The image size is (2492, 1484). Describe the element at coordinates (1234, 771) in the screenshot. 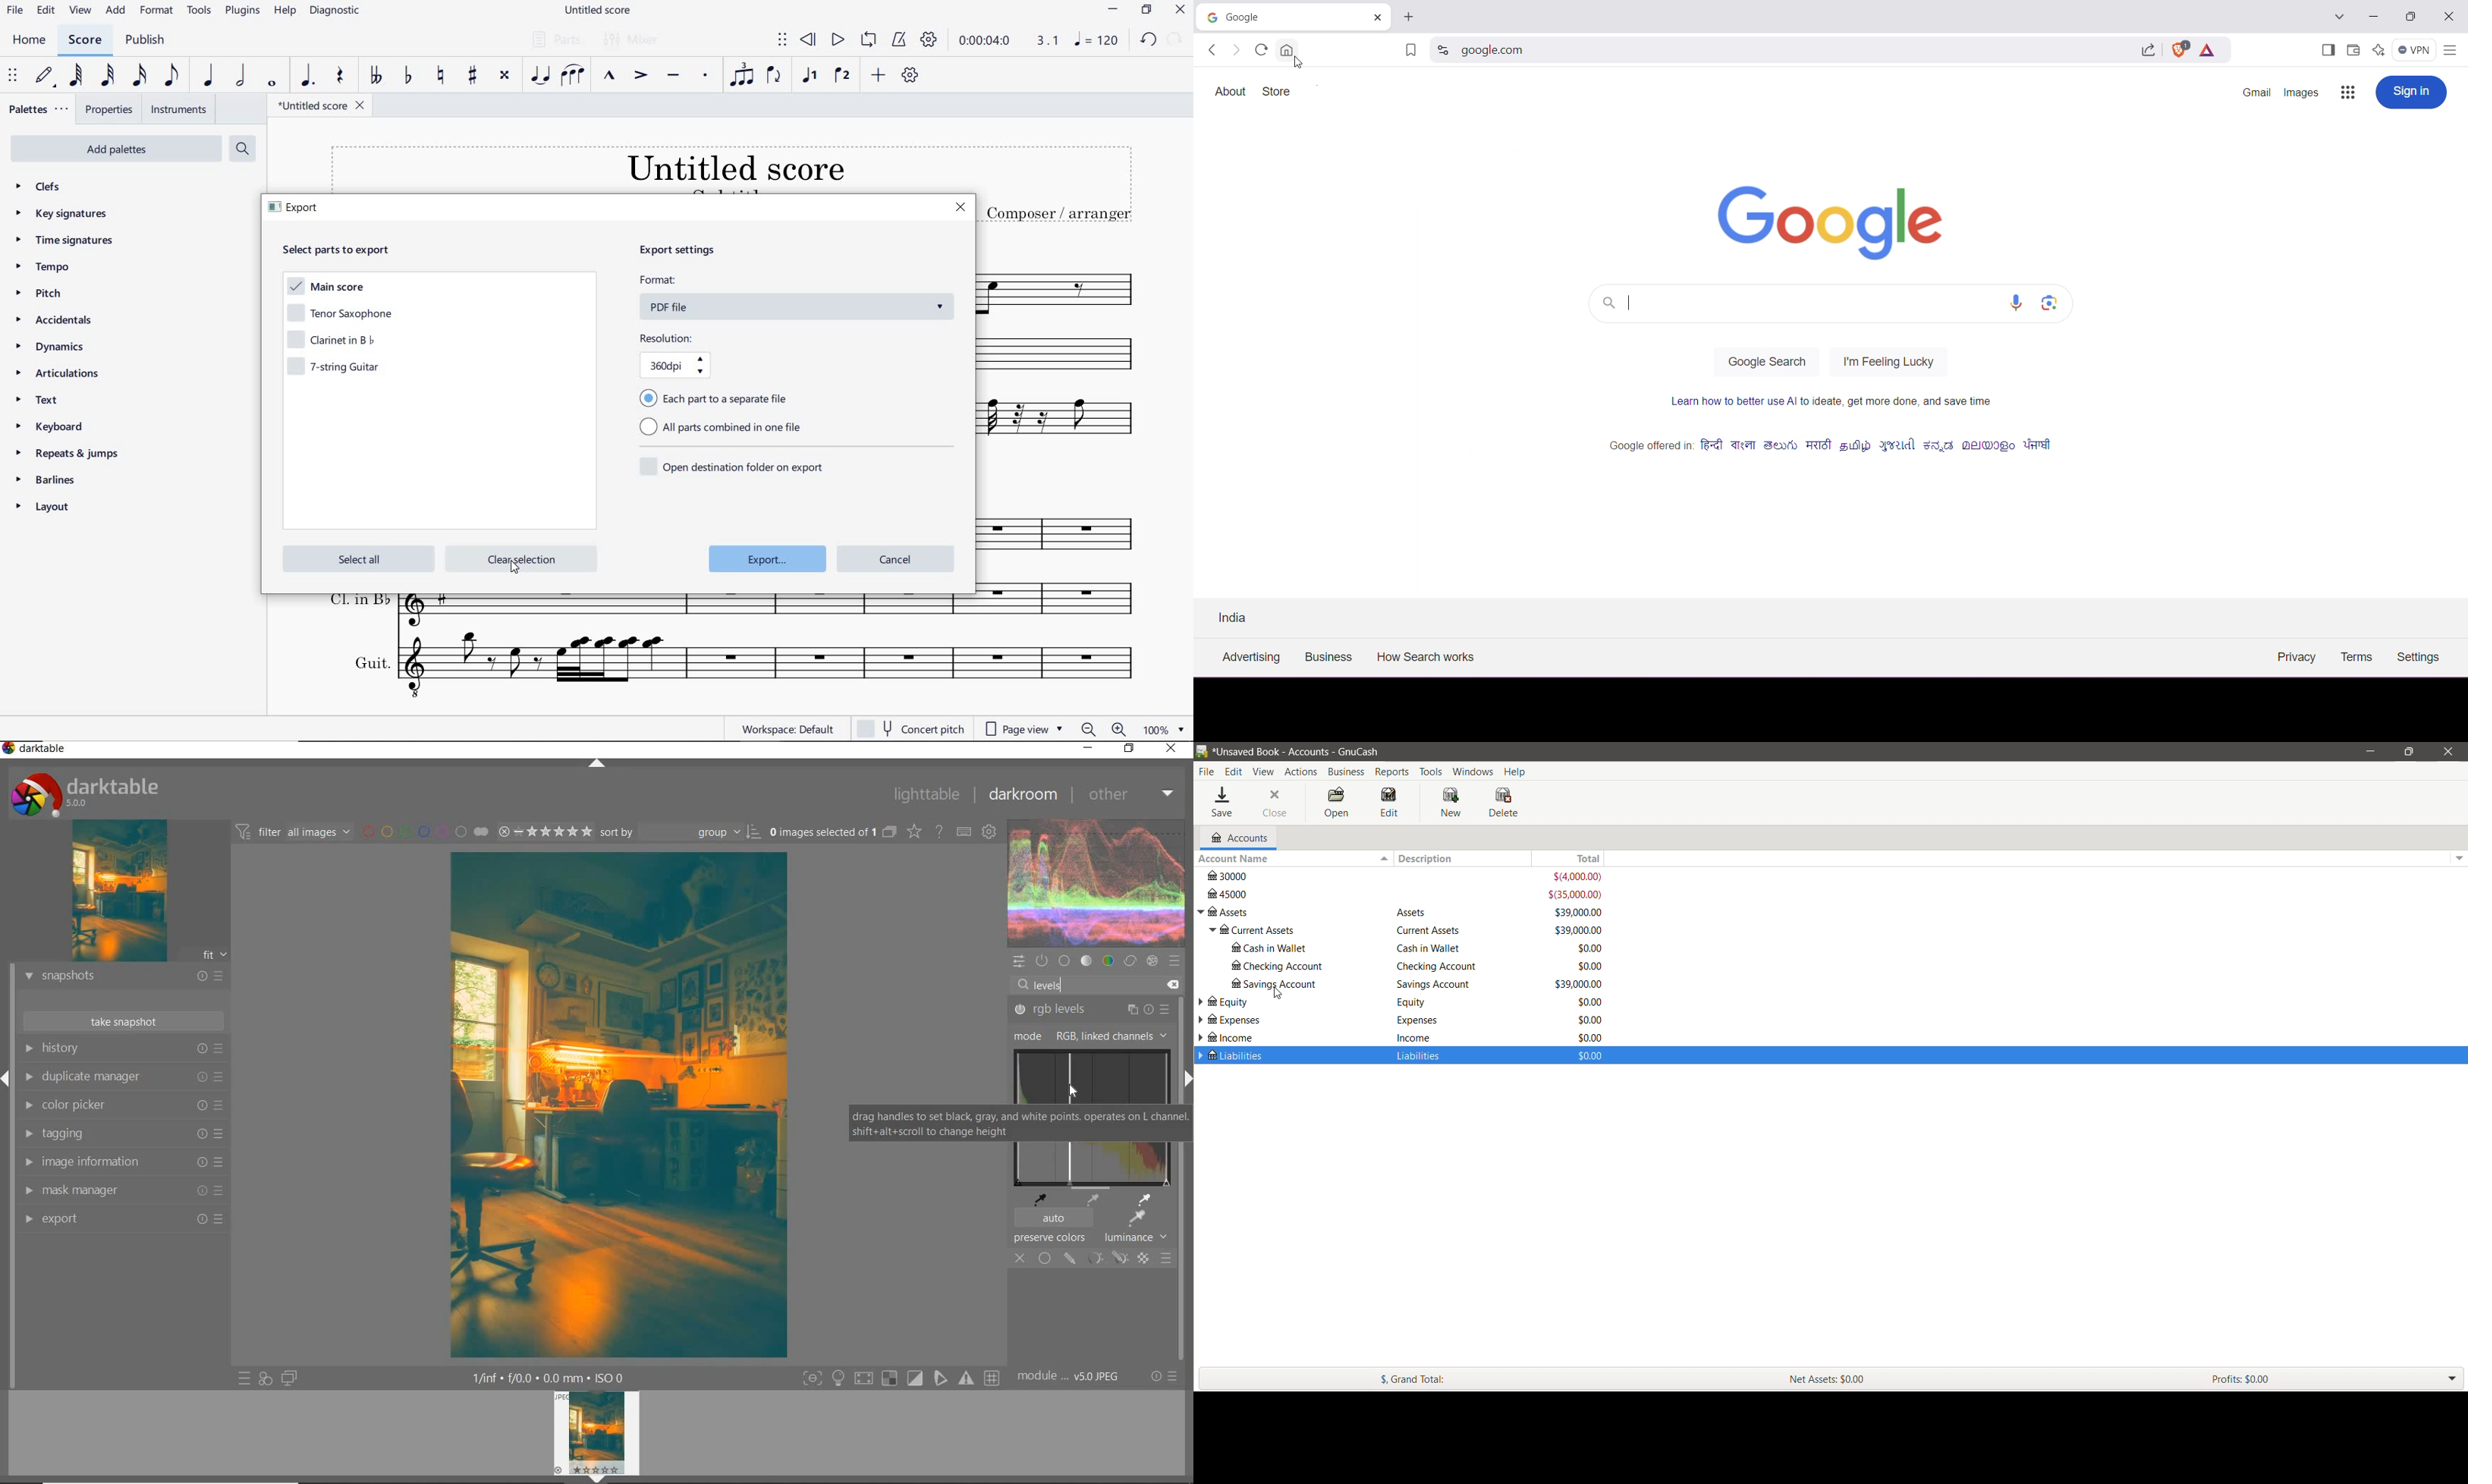

I see `Edit` at that location.